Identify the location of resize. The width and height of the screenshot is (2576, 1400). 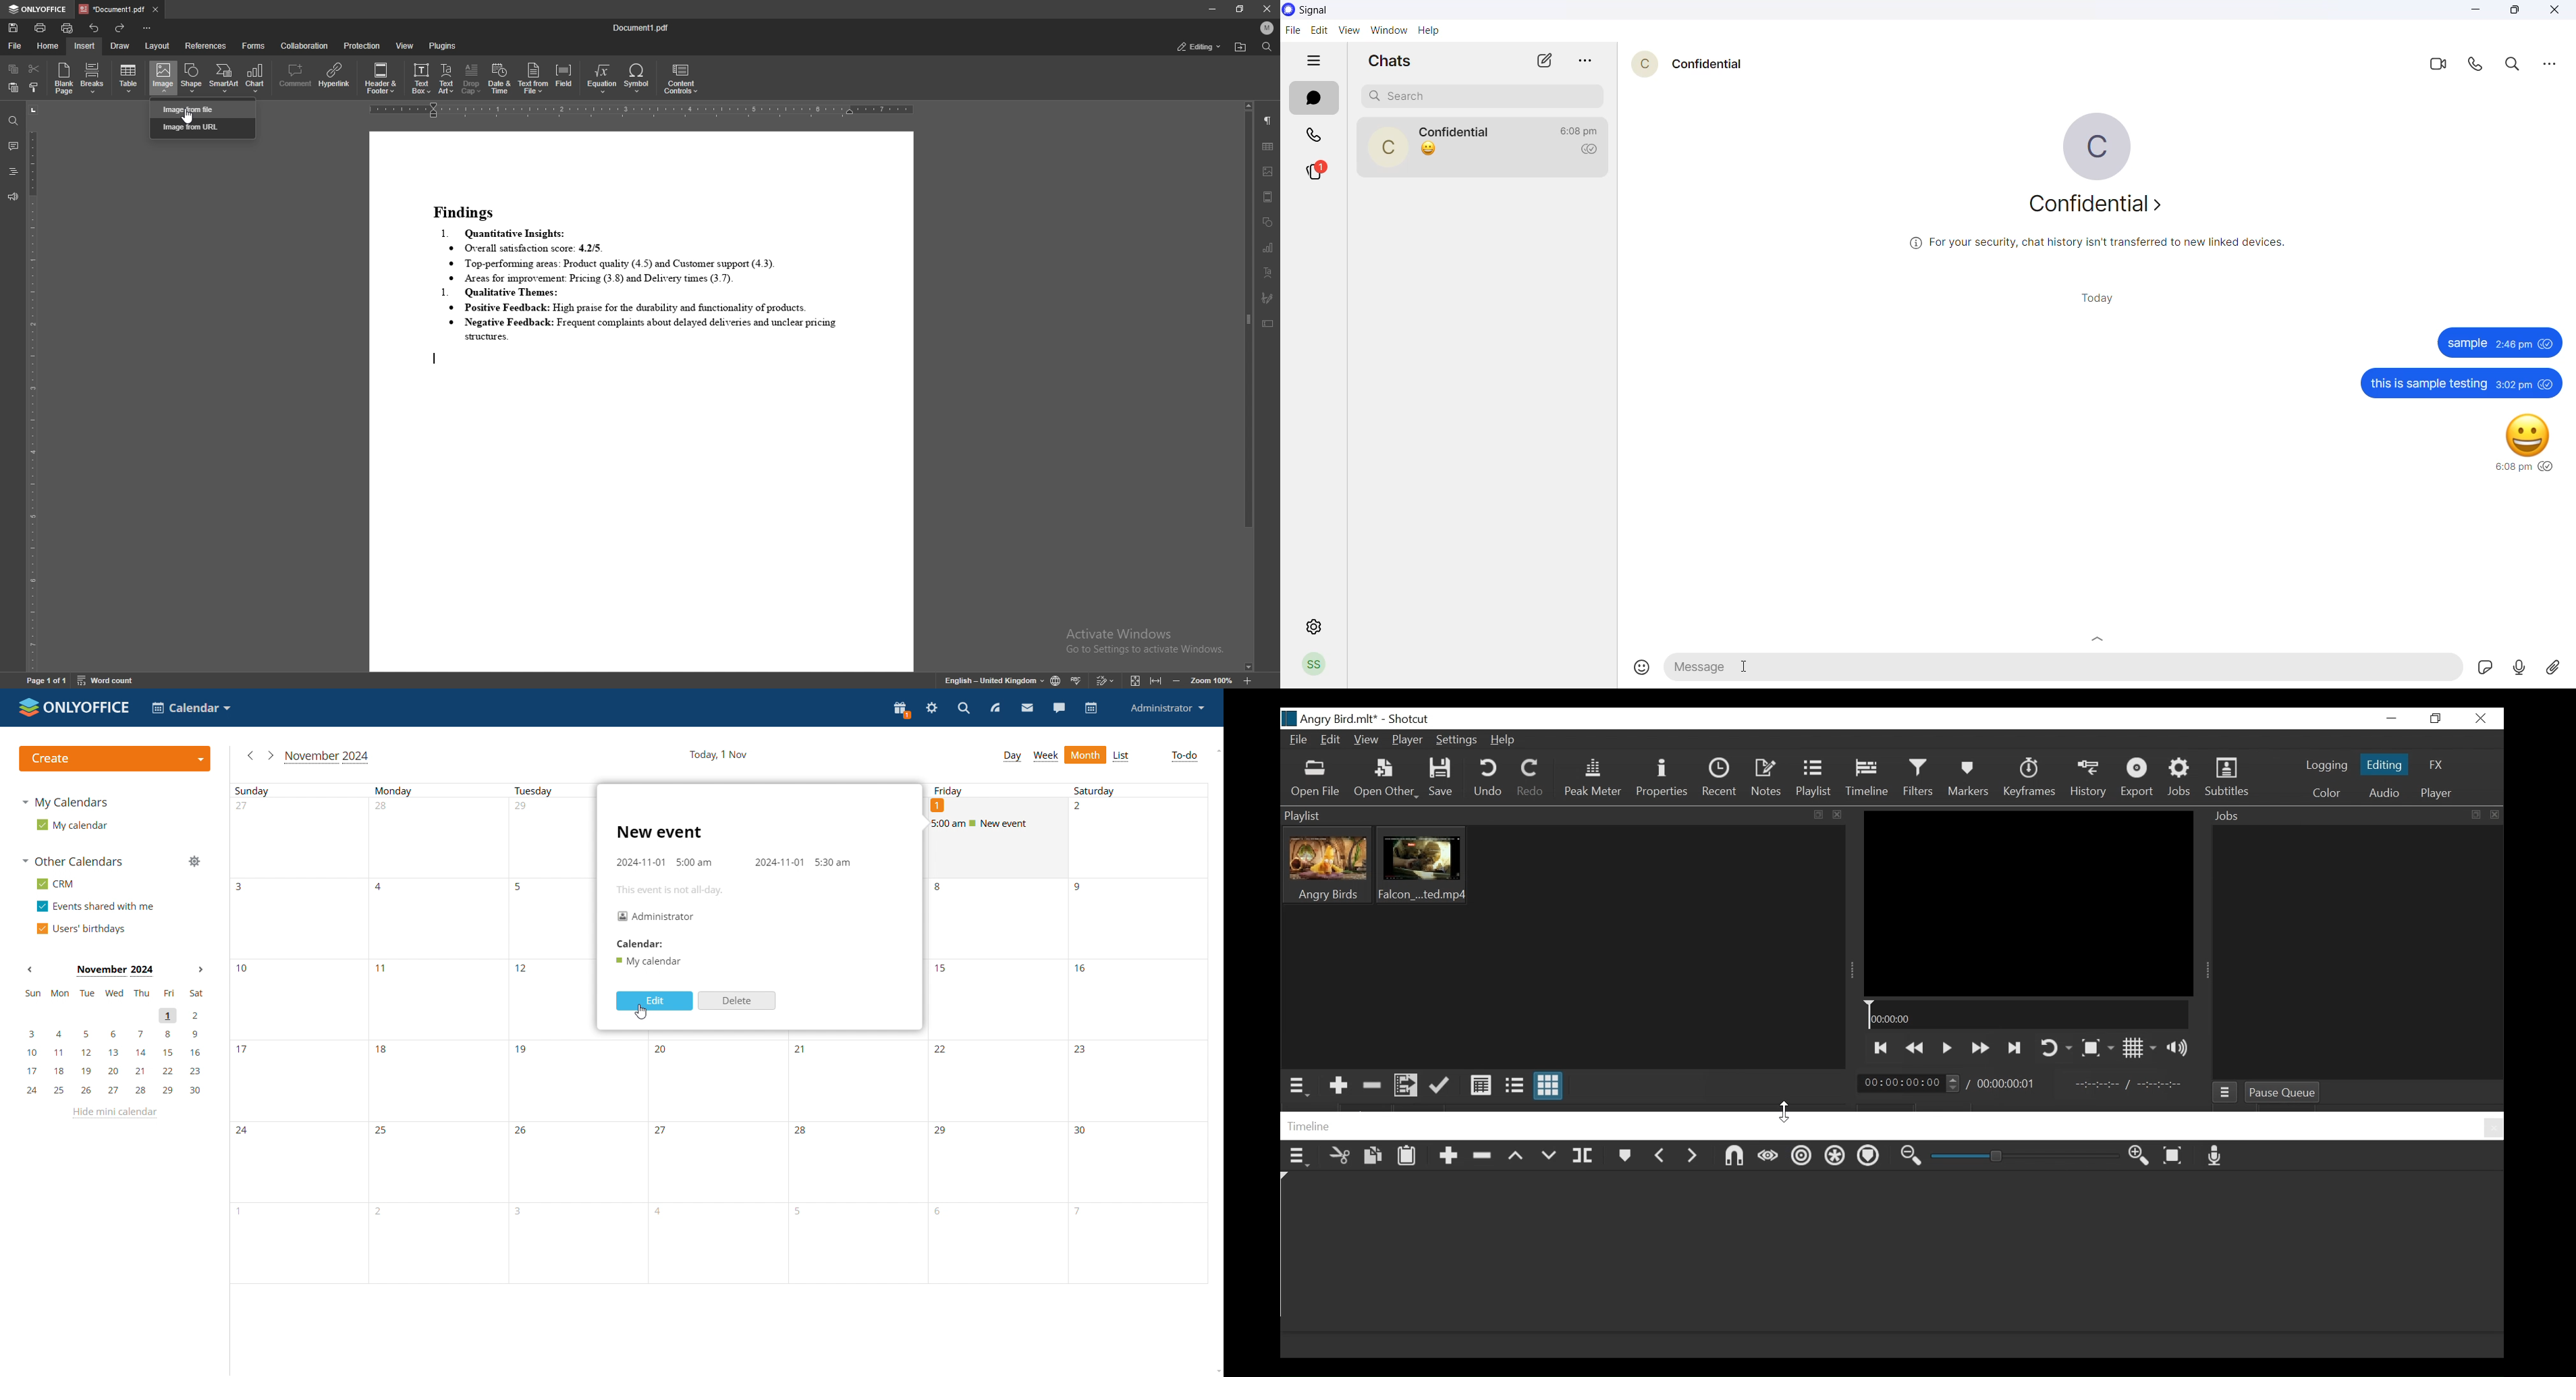
(1241, 9).